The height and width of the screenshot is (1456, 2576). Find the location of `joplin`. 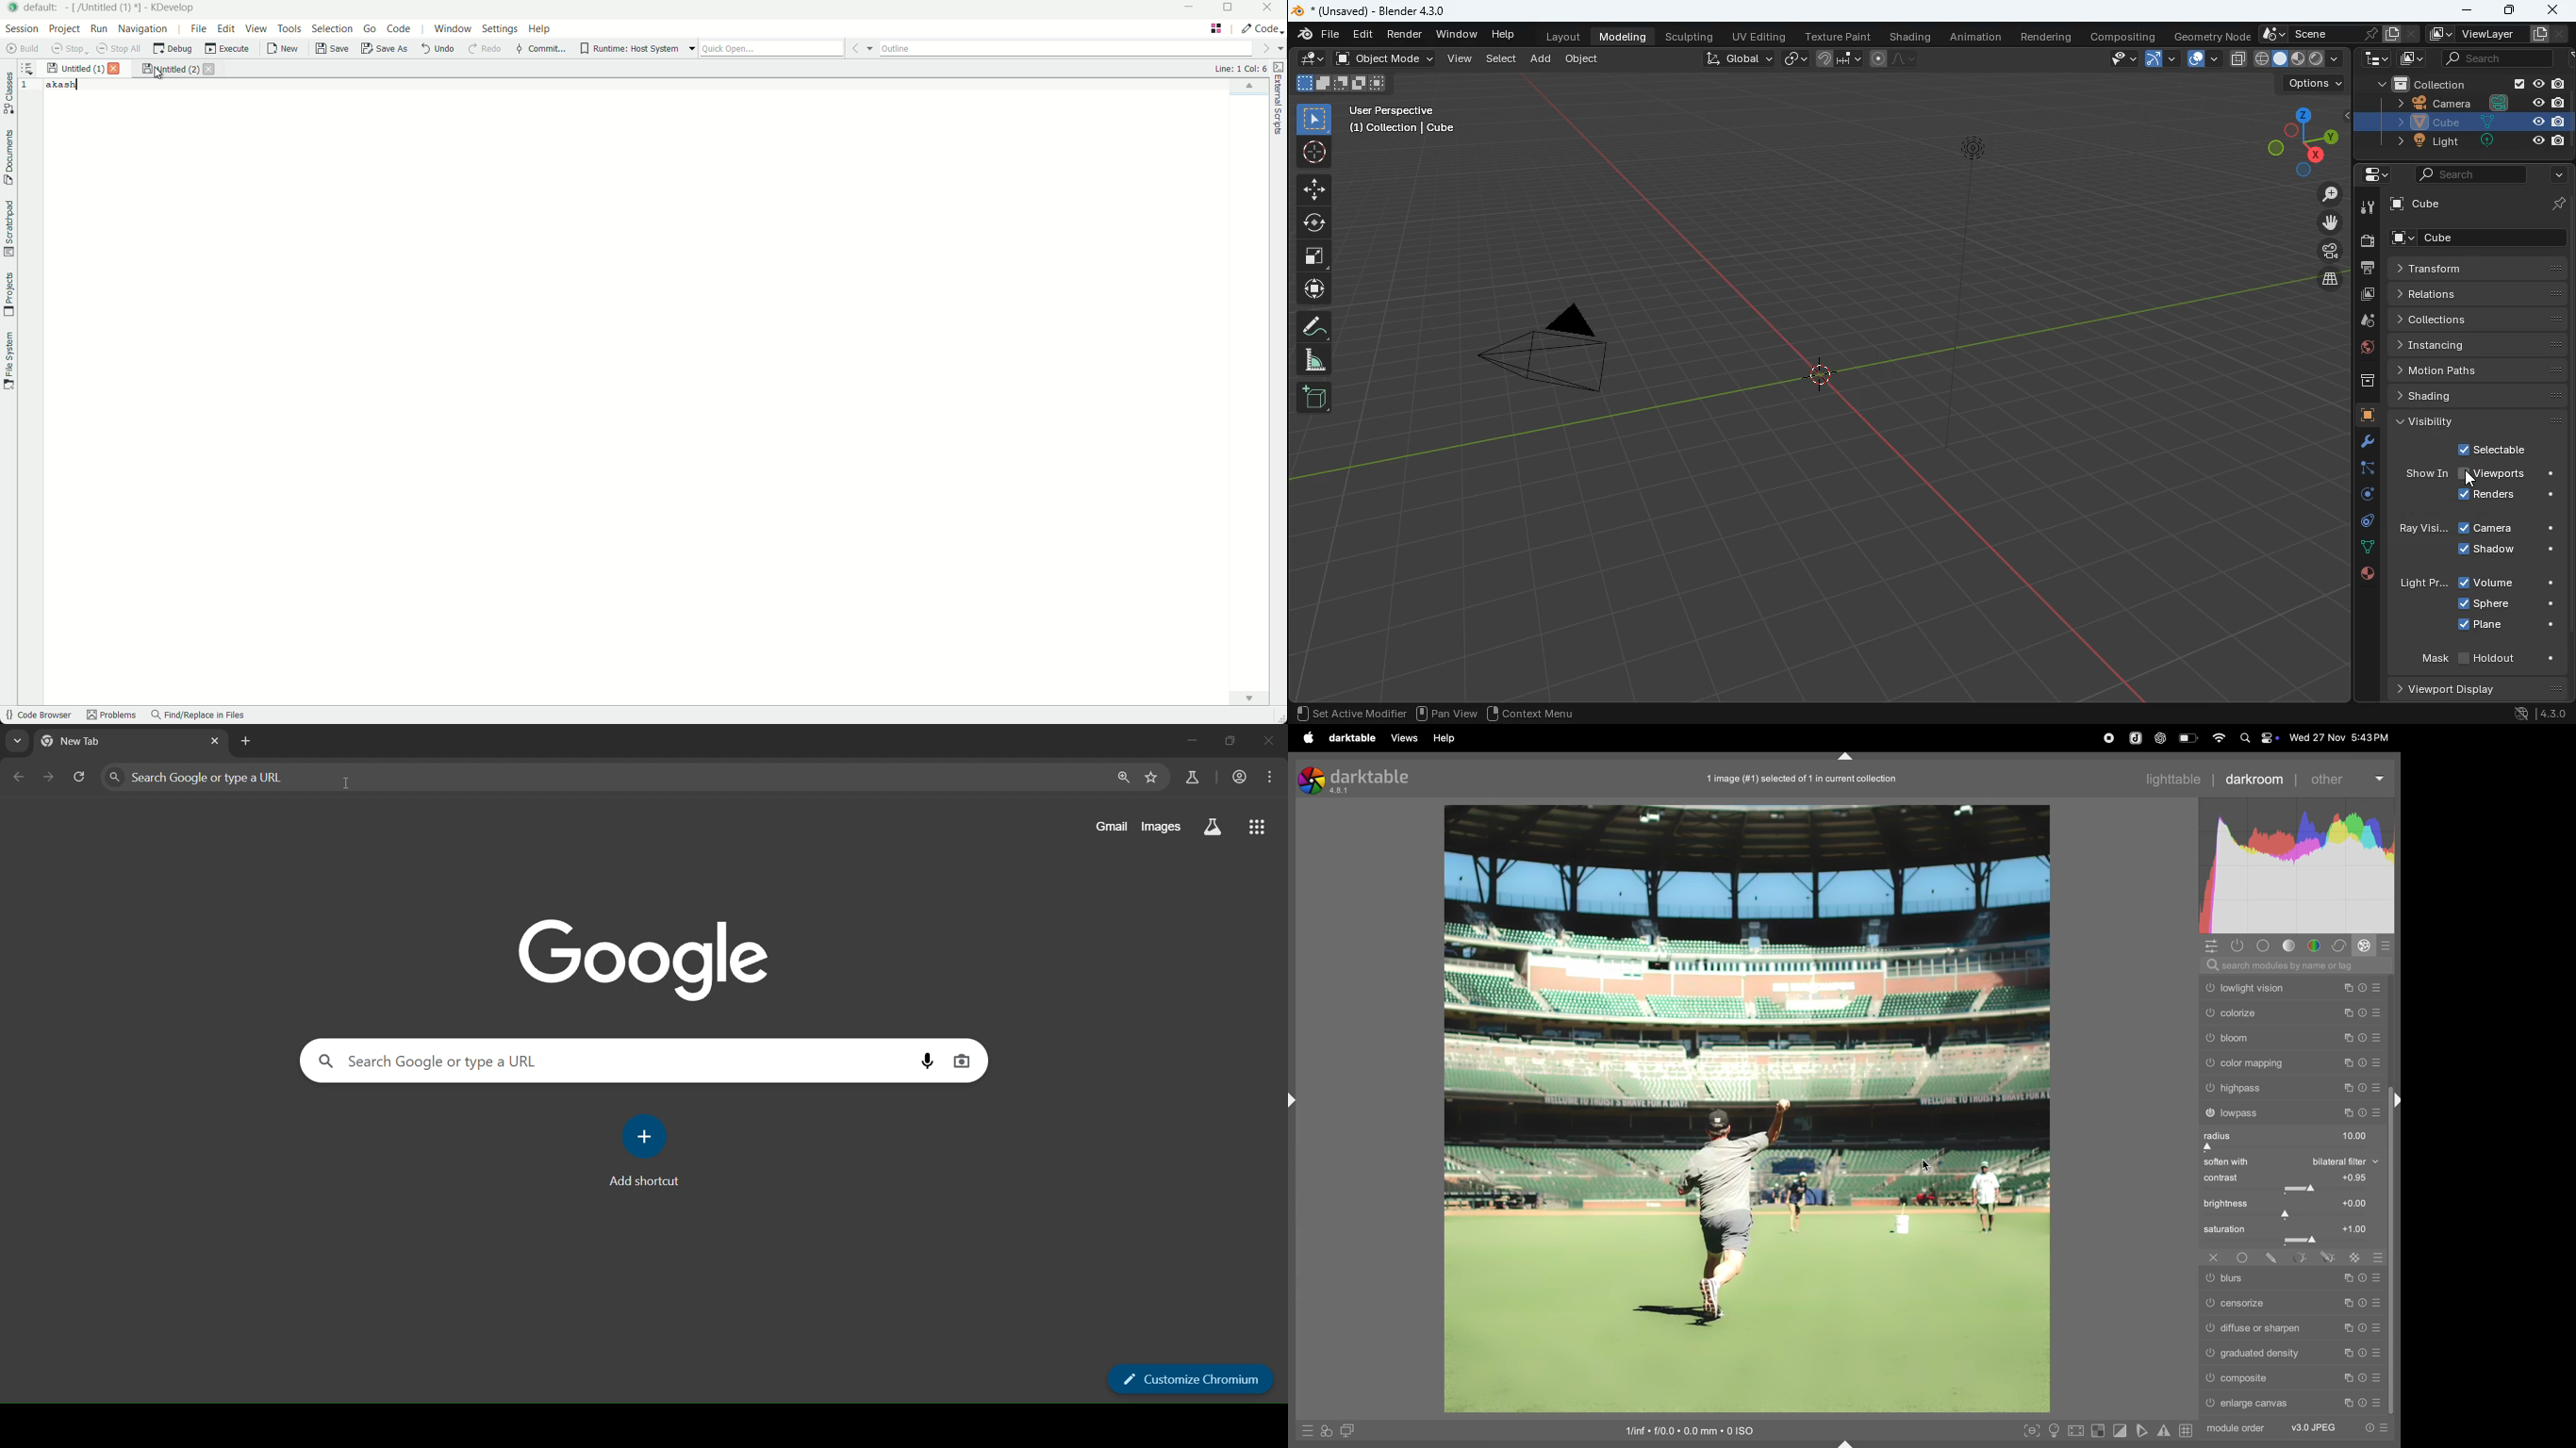

joplin is located at coordinates (2135, 737).